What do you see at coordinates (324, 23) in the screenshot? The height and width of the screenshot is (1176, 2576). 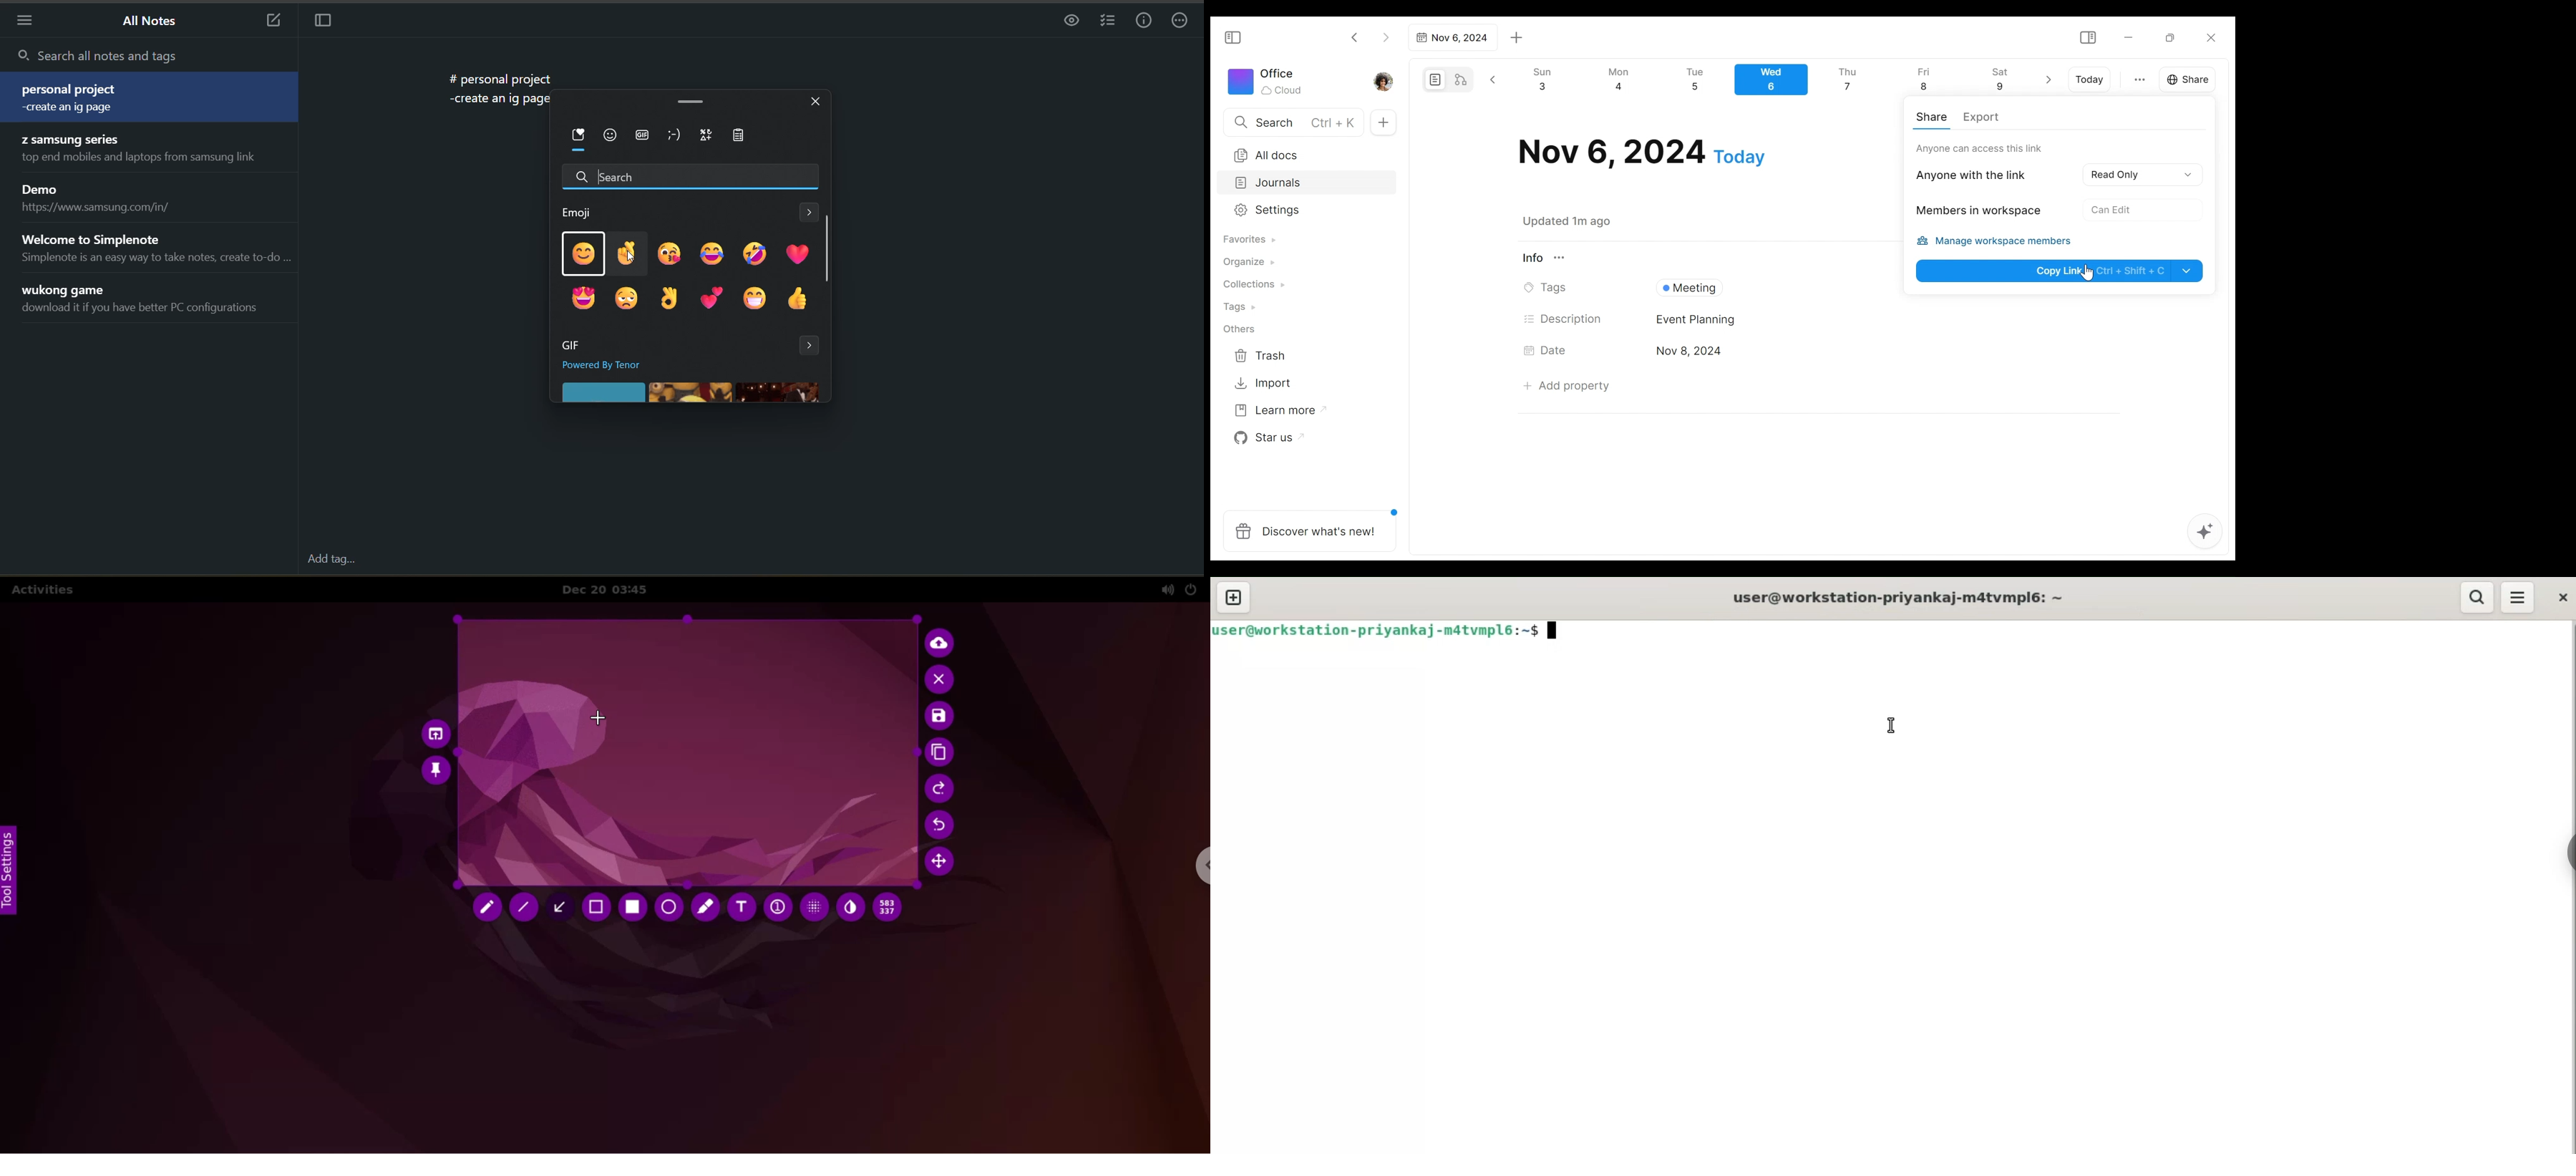 I see `toggle focus mode` at bounding box center [324, 23].